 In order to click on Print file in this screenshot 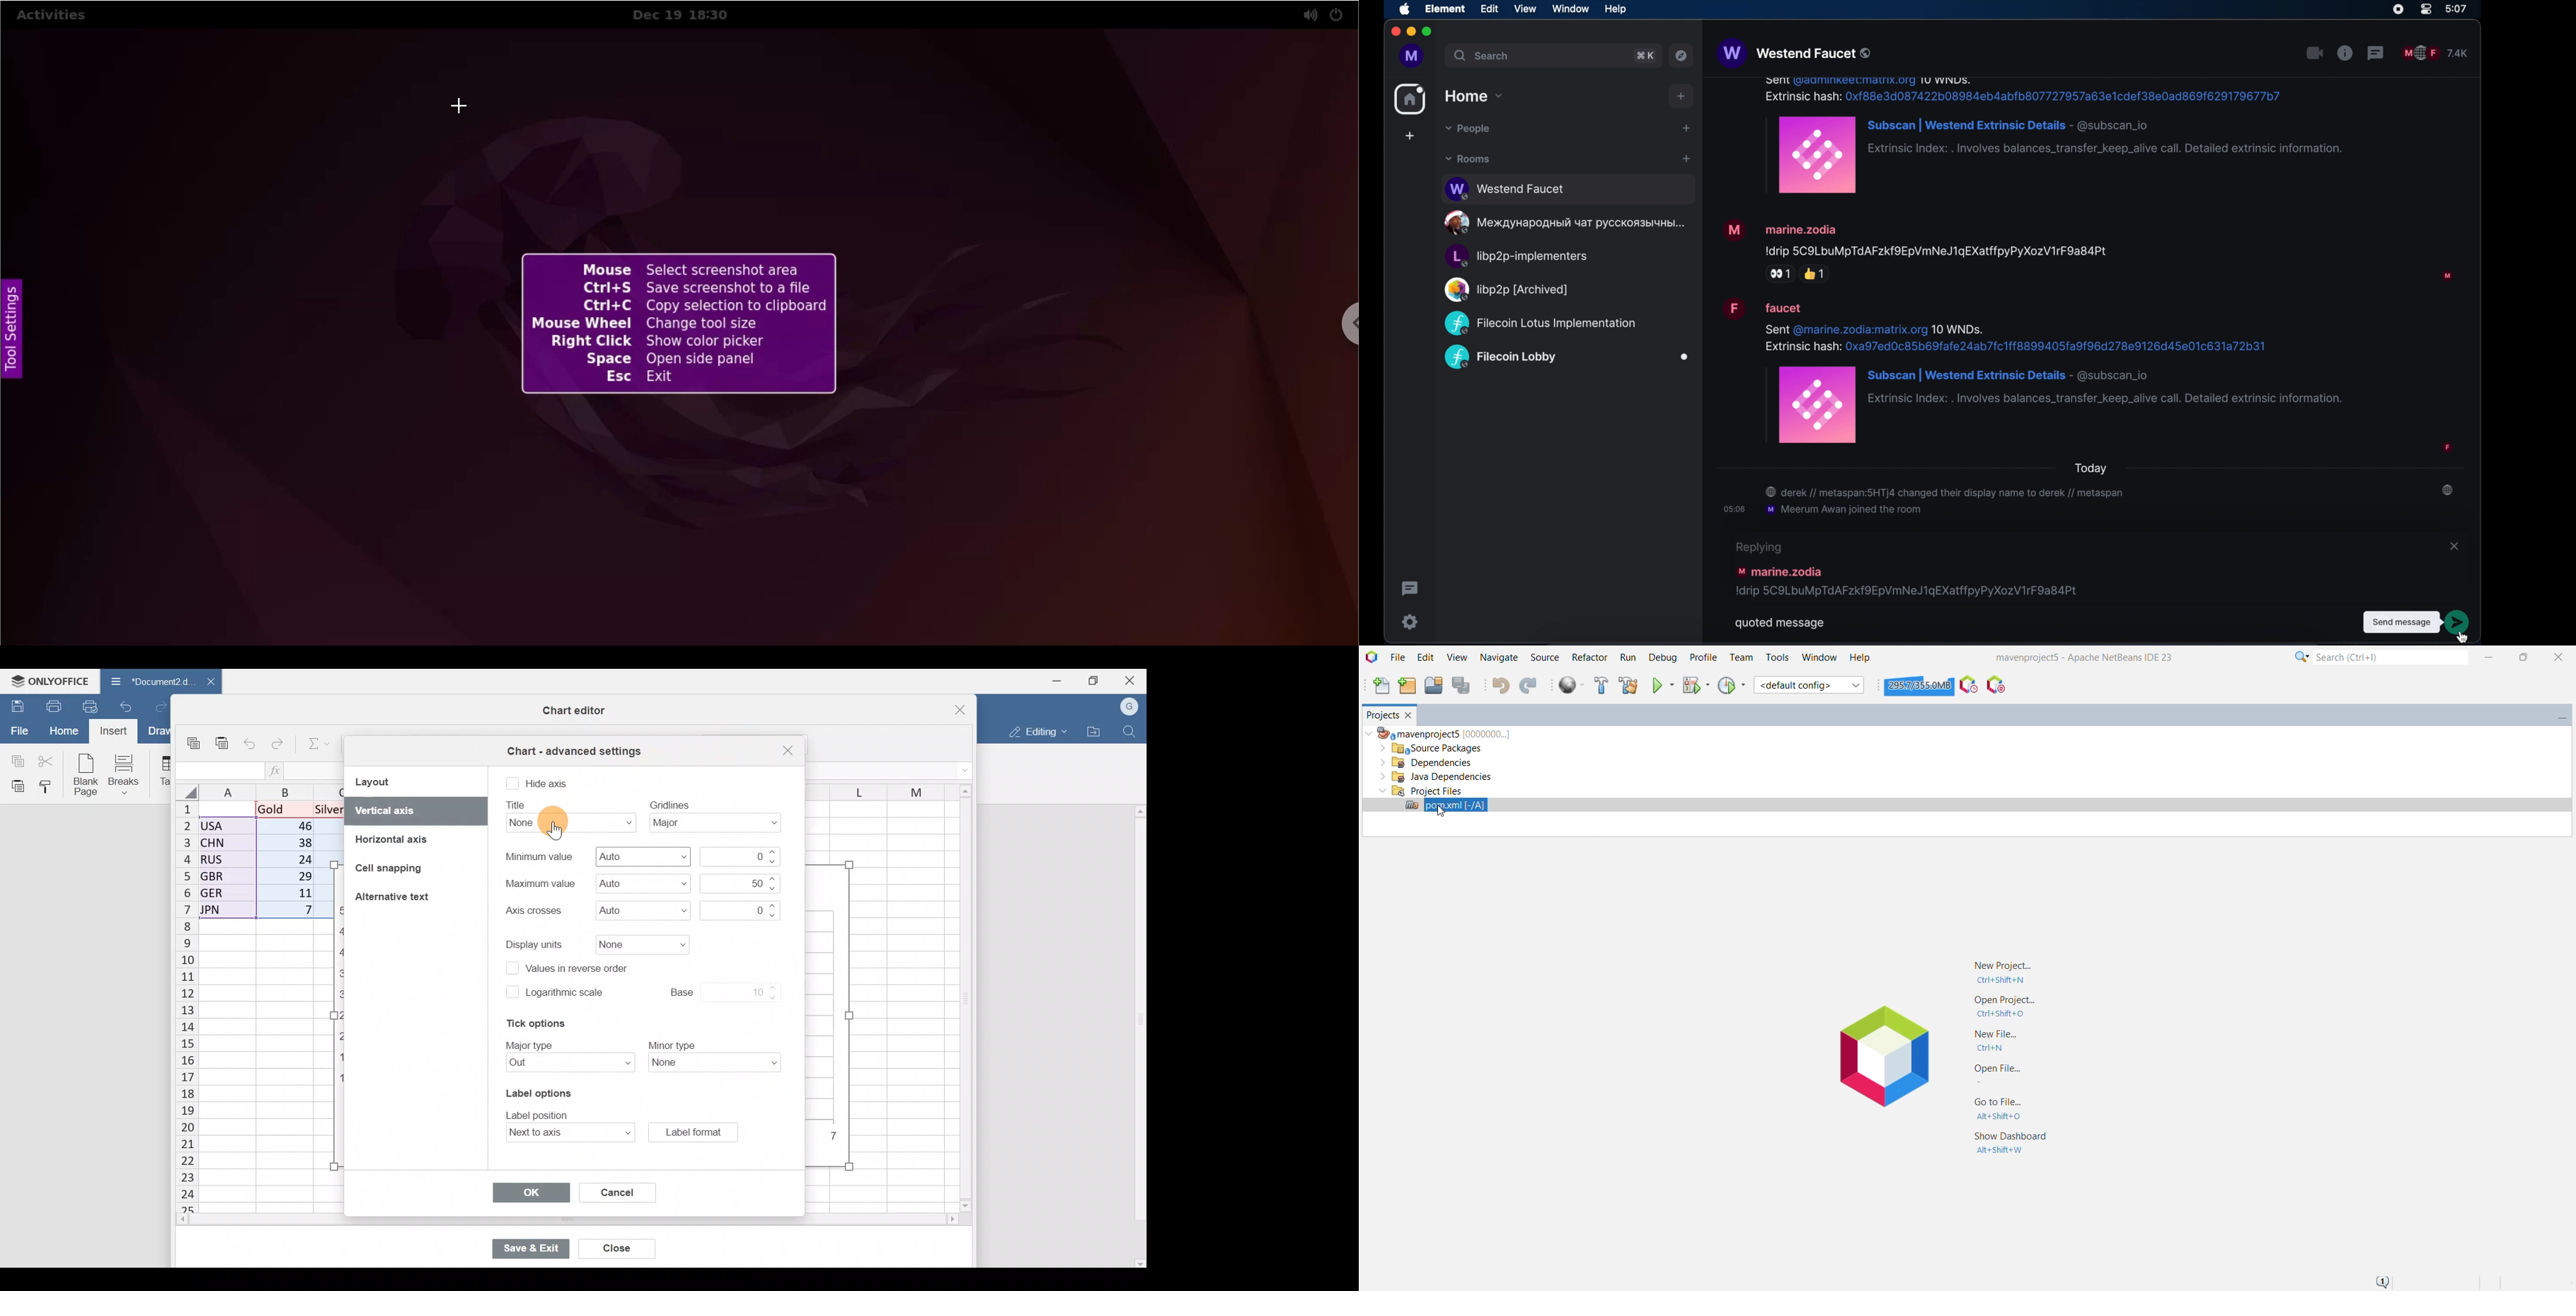, I will do `click(49, 706)`.